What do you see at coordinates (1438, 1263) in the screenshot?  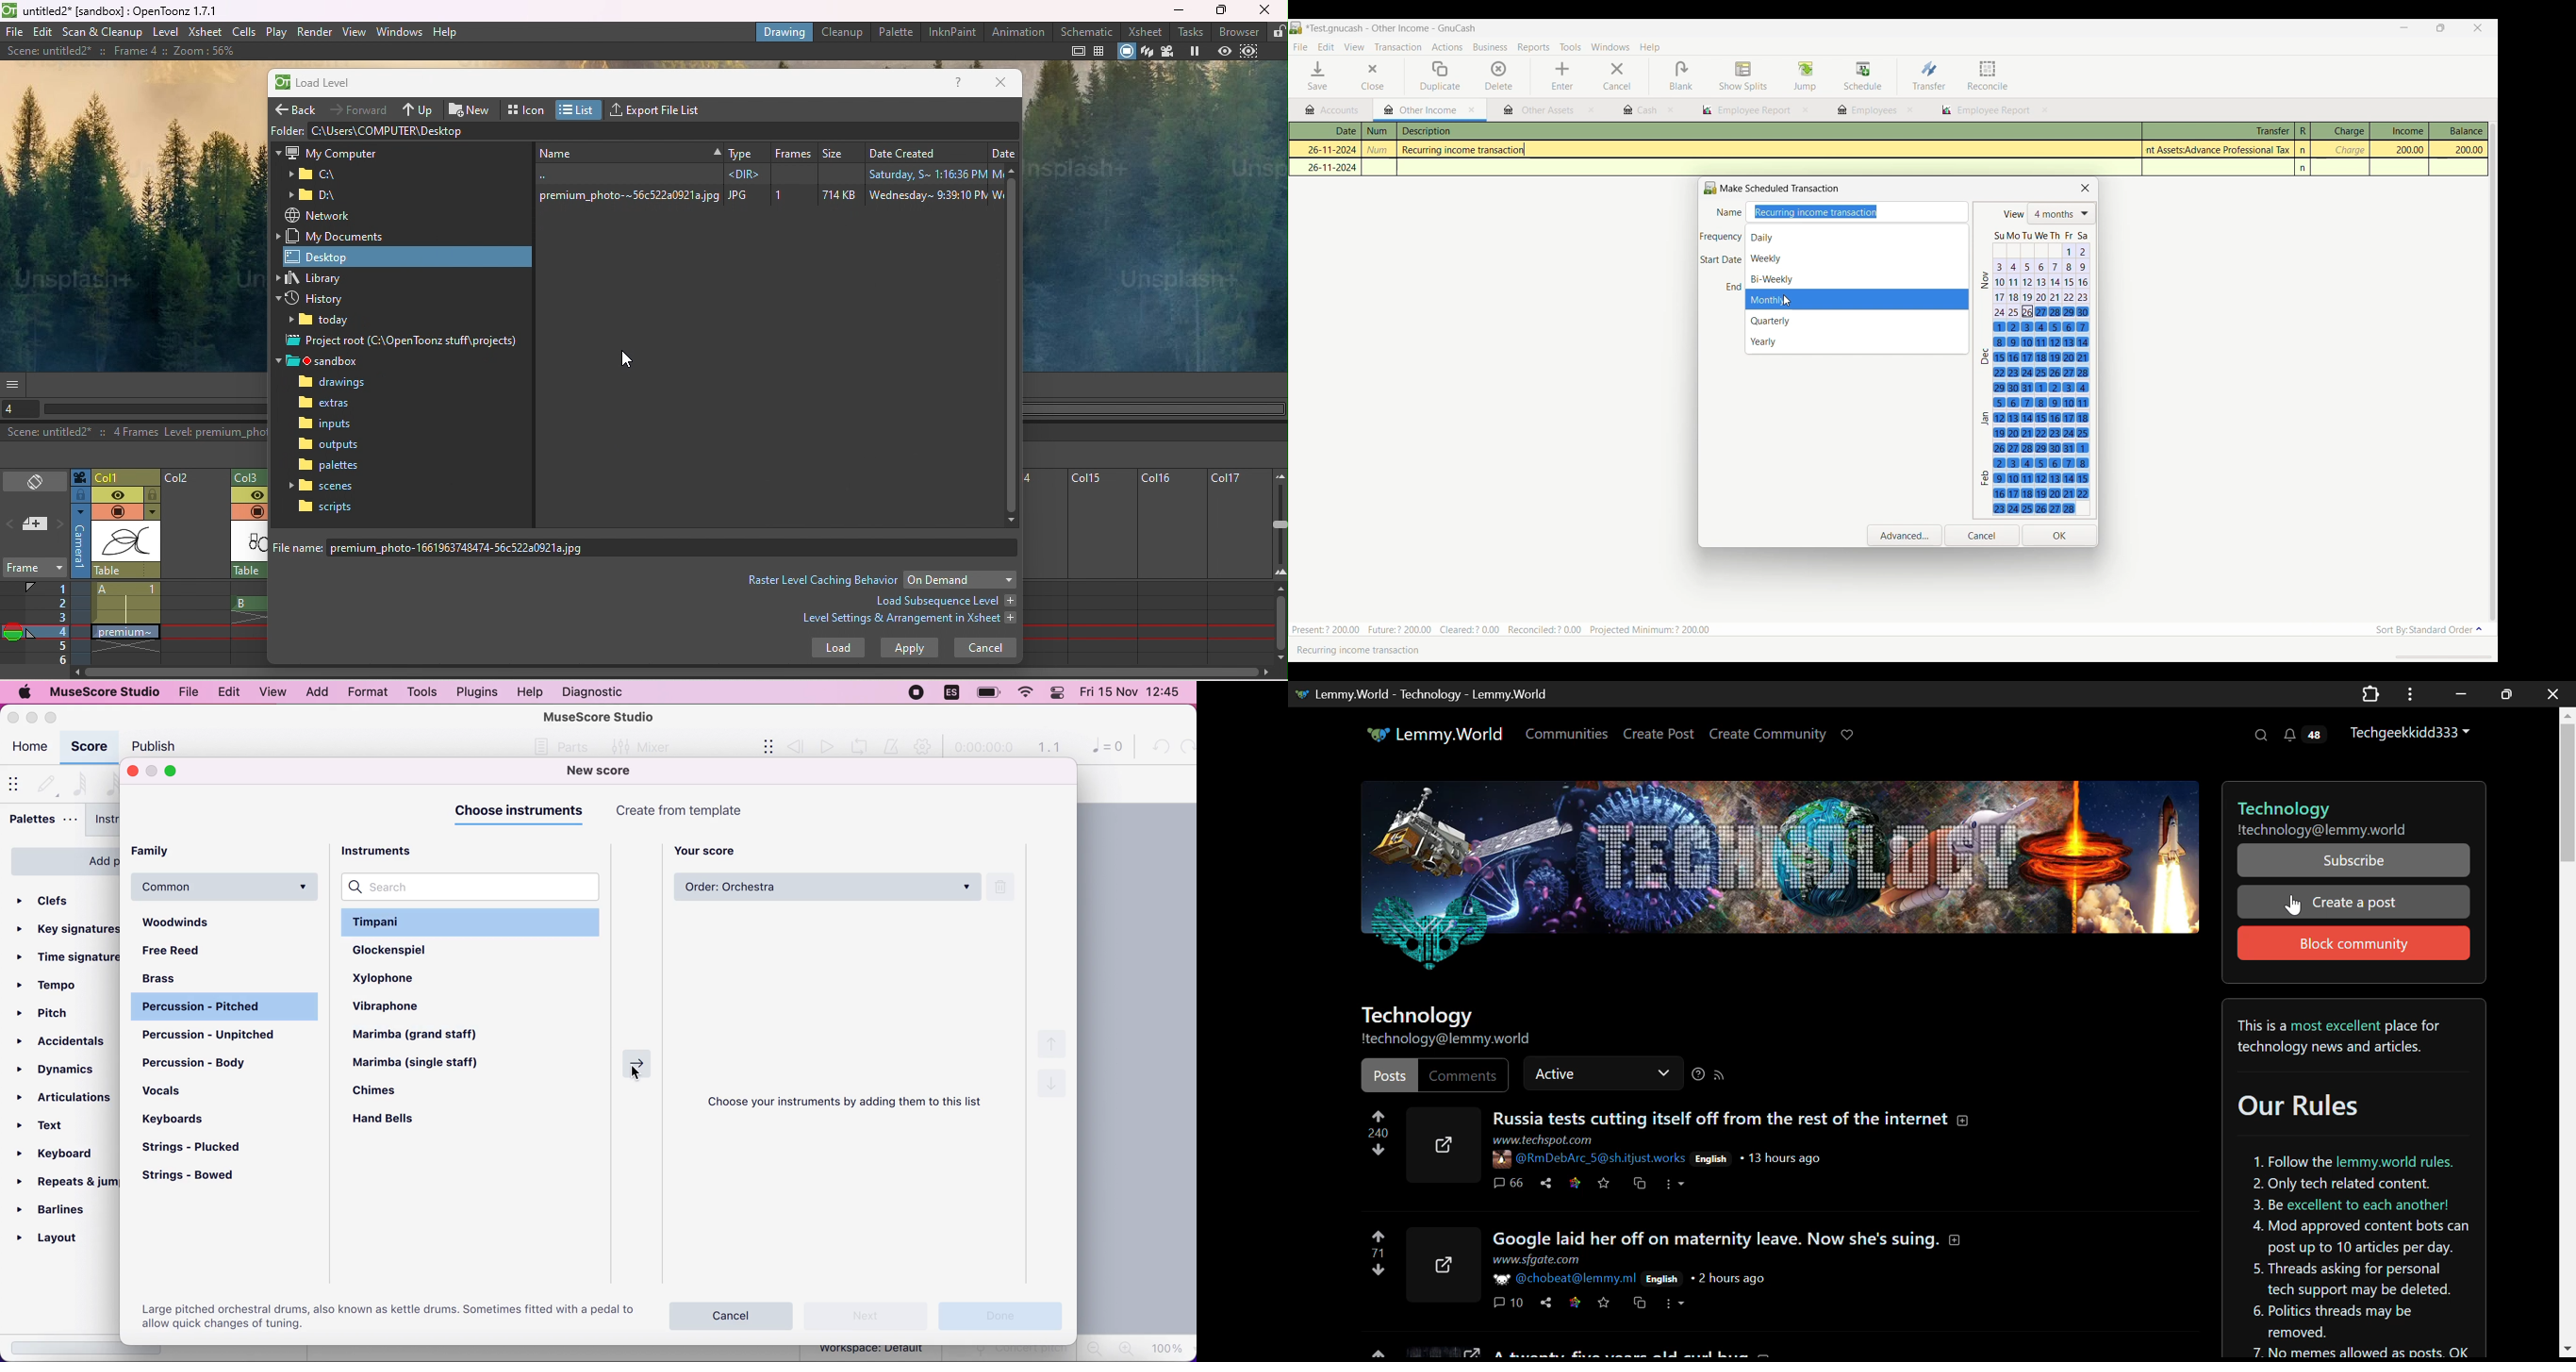 I see `External Link Icon` at bounding box center [1438, 1263].